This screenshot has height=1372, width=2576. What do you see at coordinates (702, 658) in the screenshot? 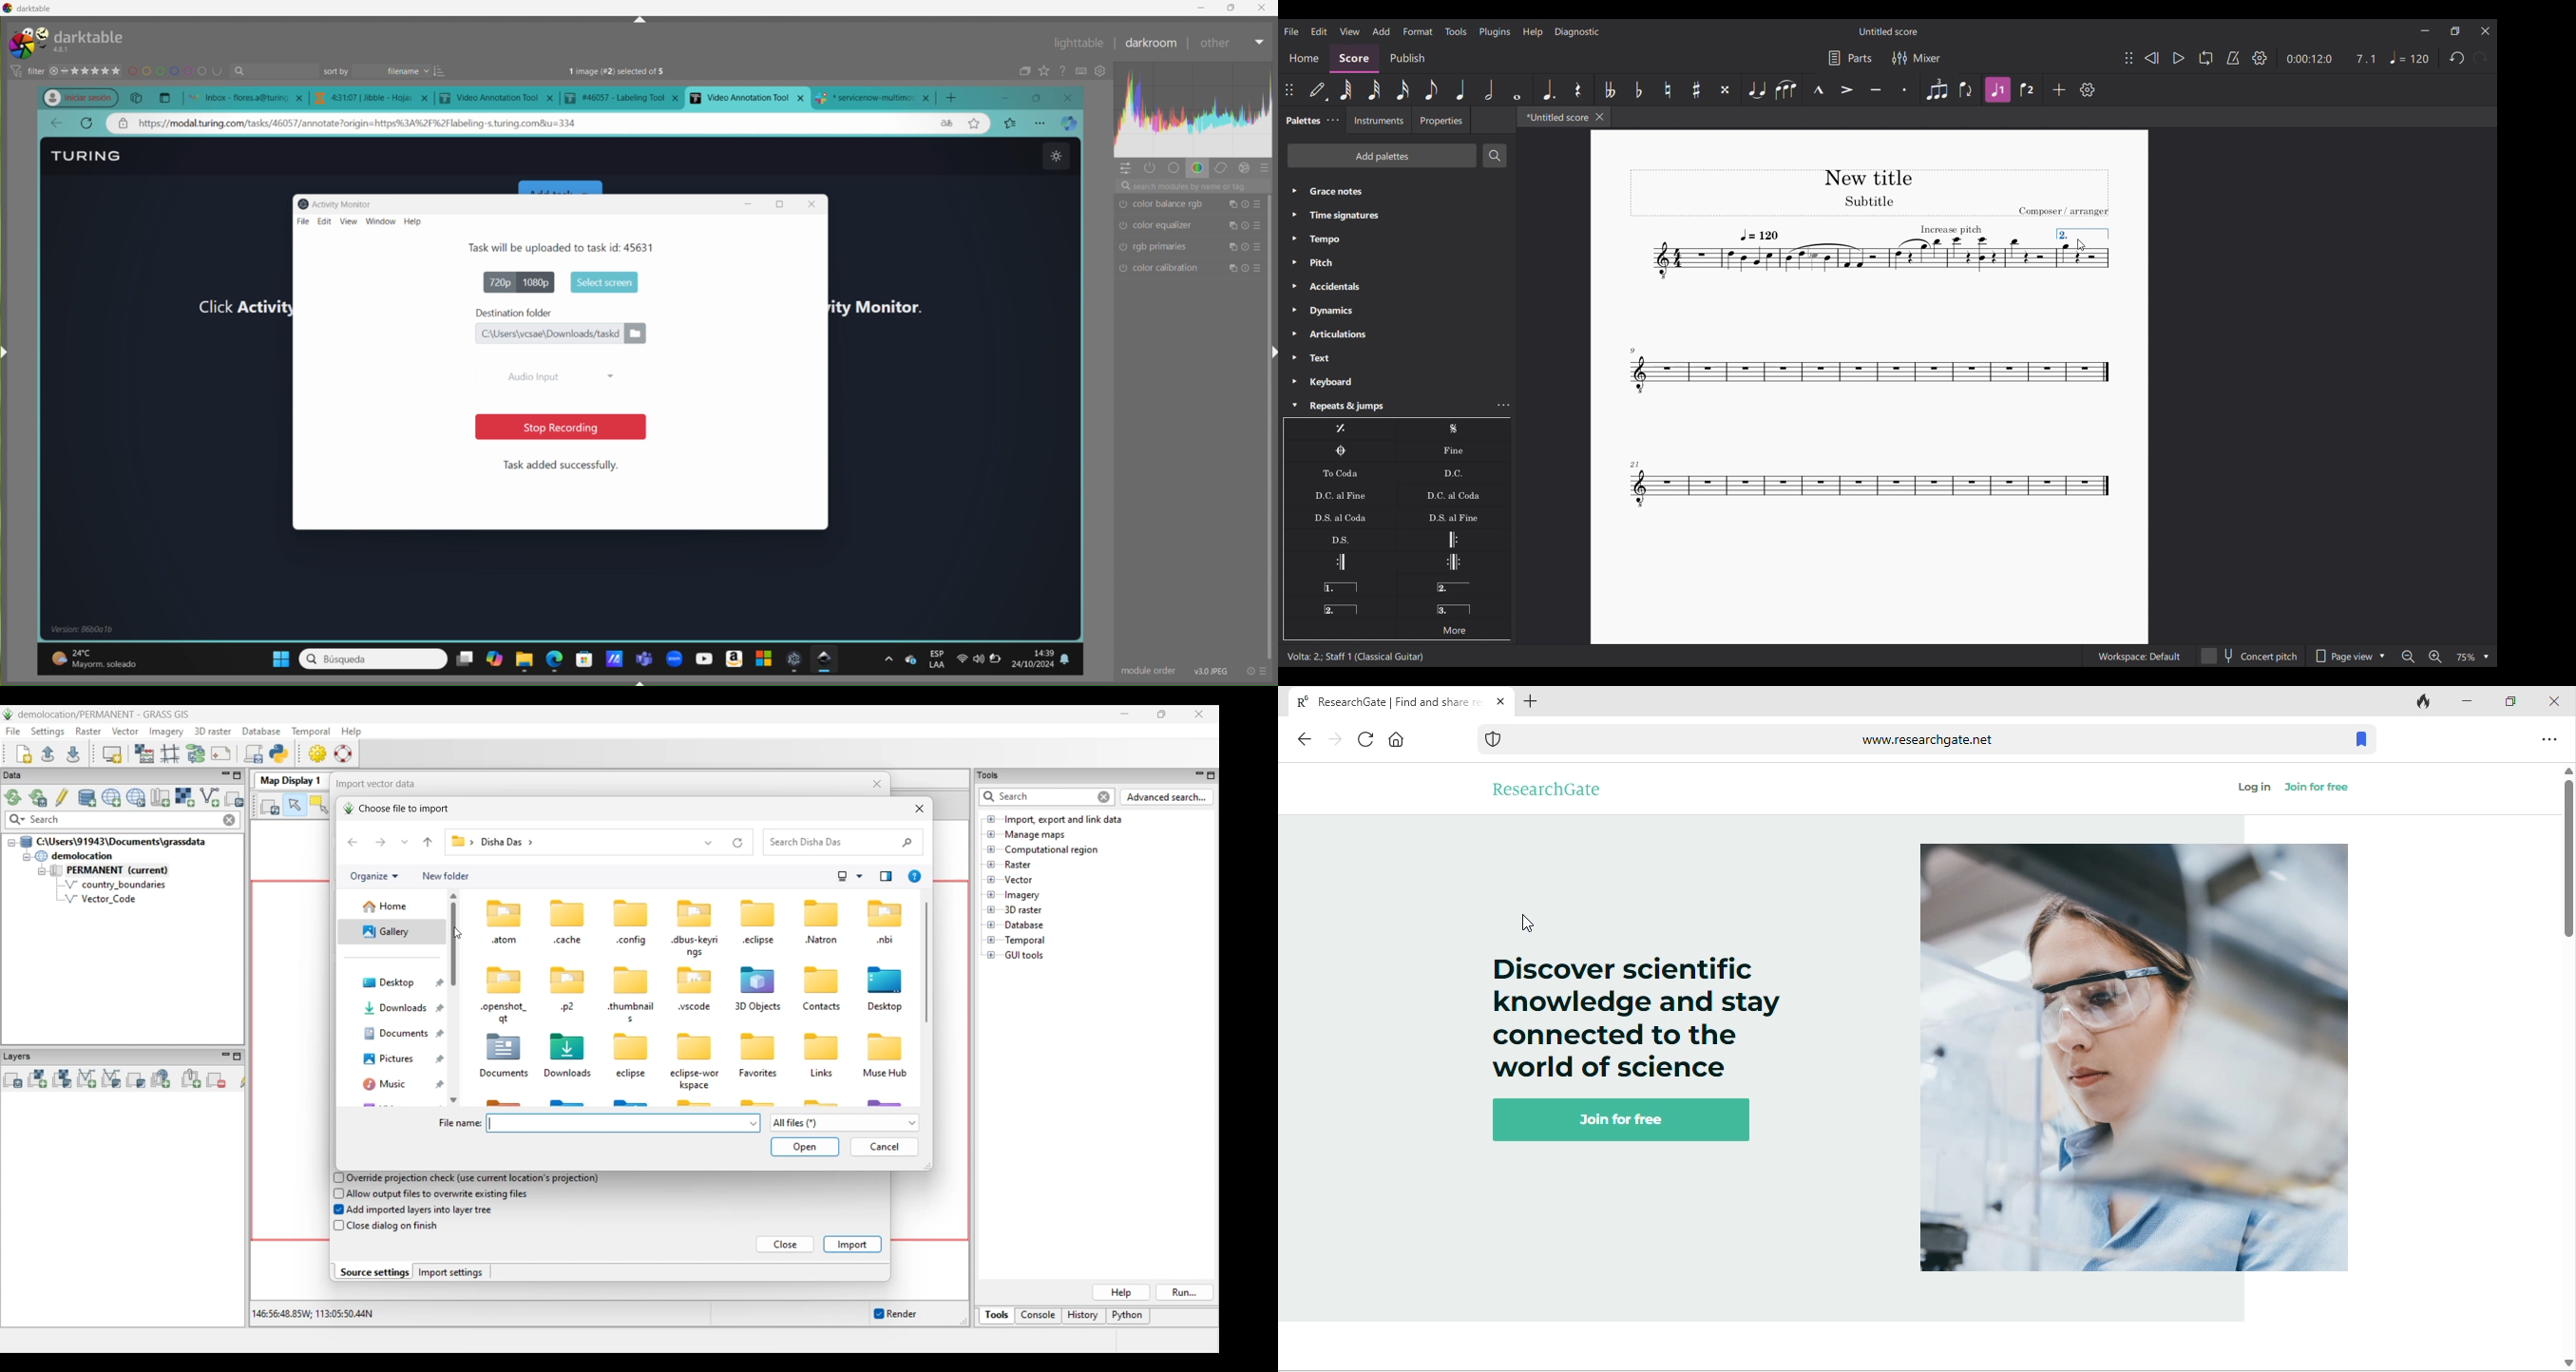
I see `youtube` at bounding box center [702, 658].